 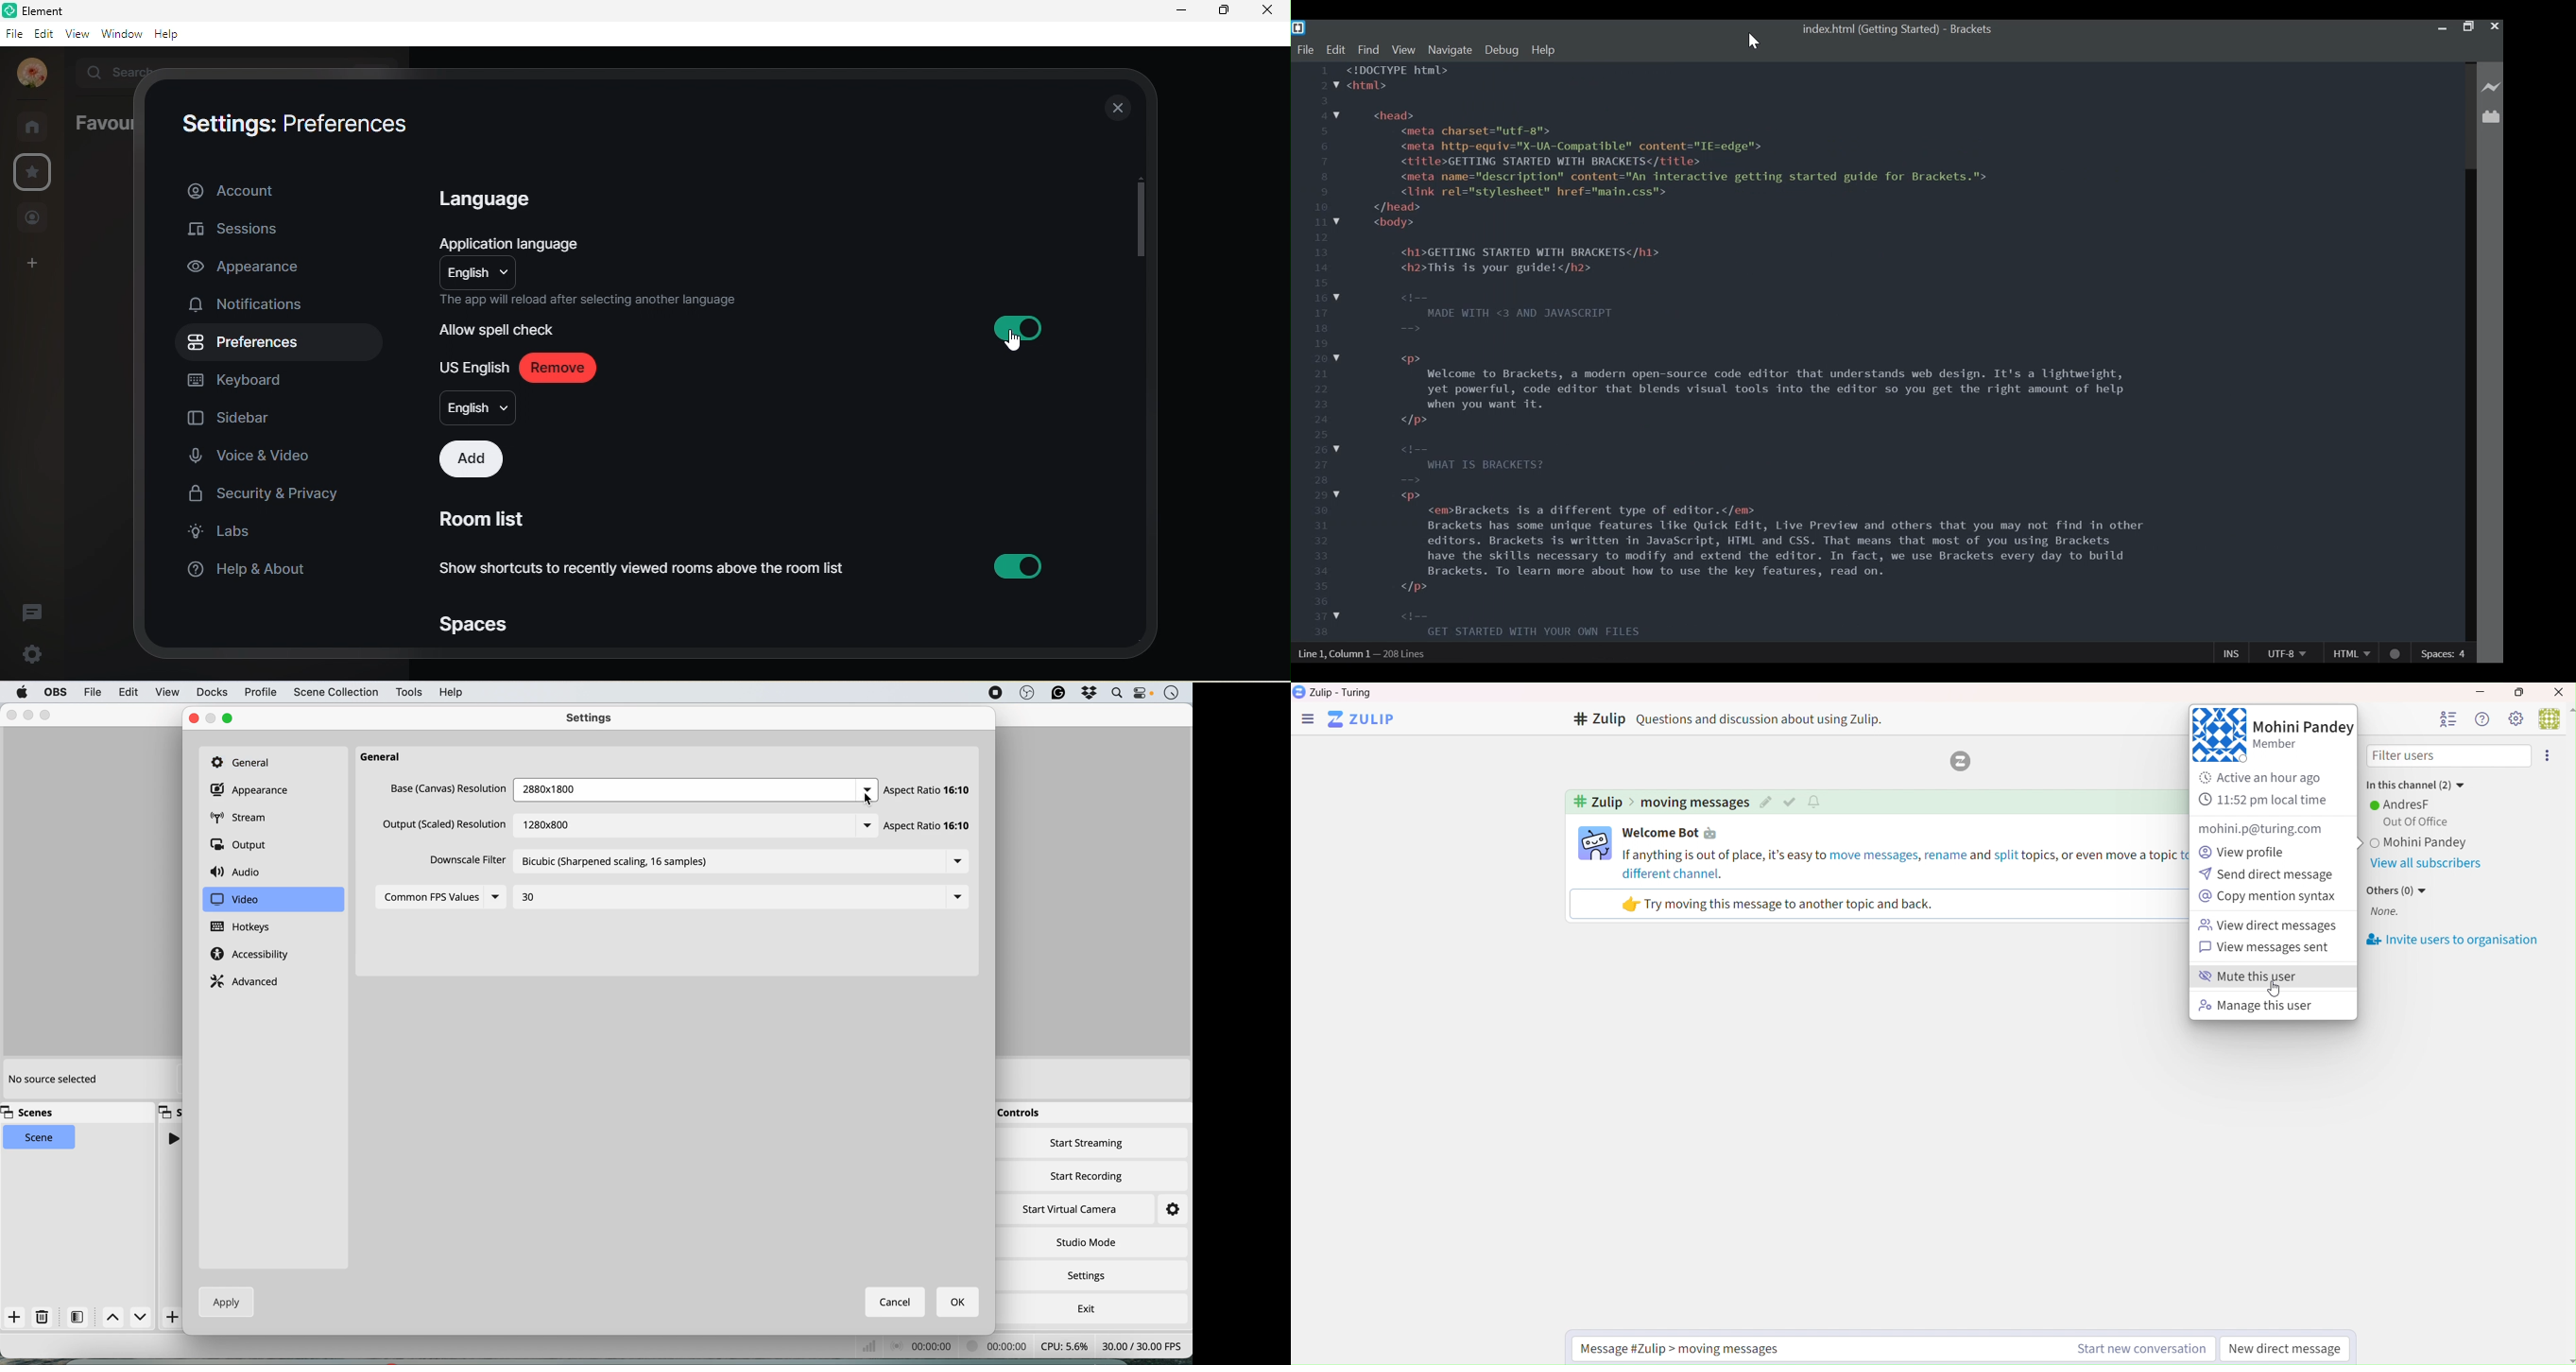 I want to click on view direct messages, so click(x=2269, y=927).